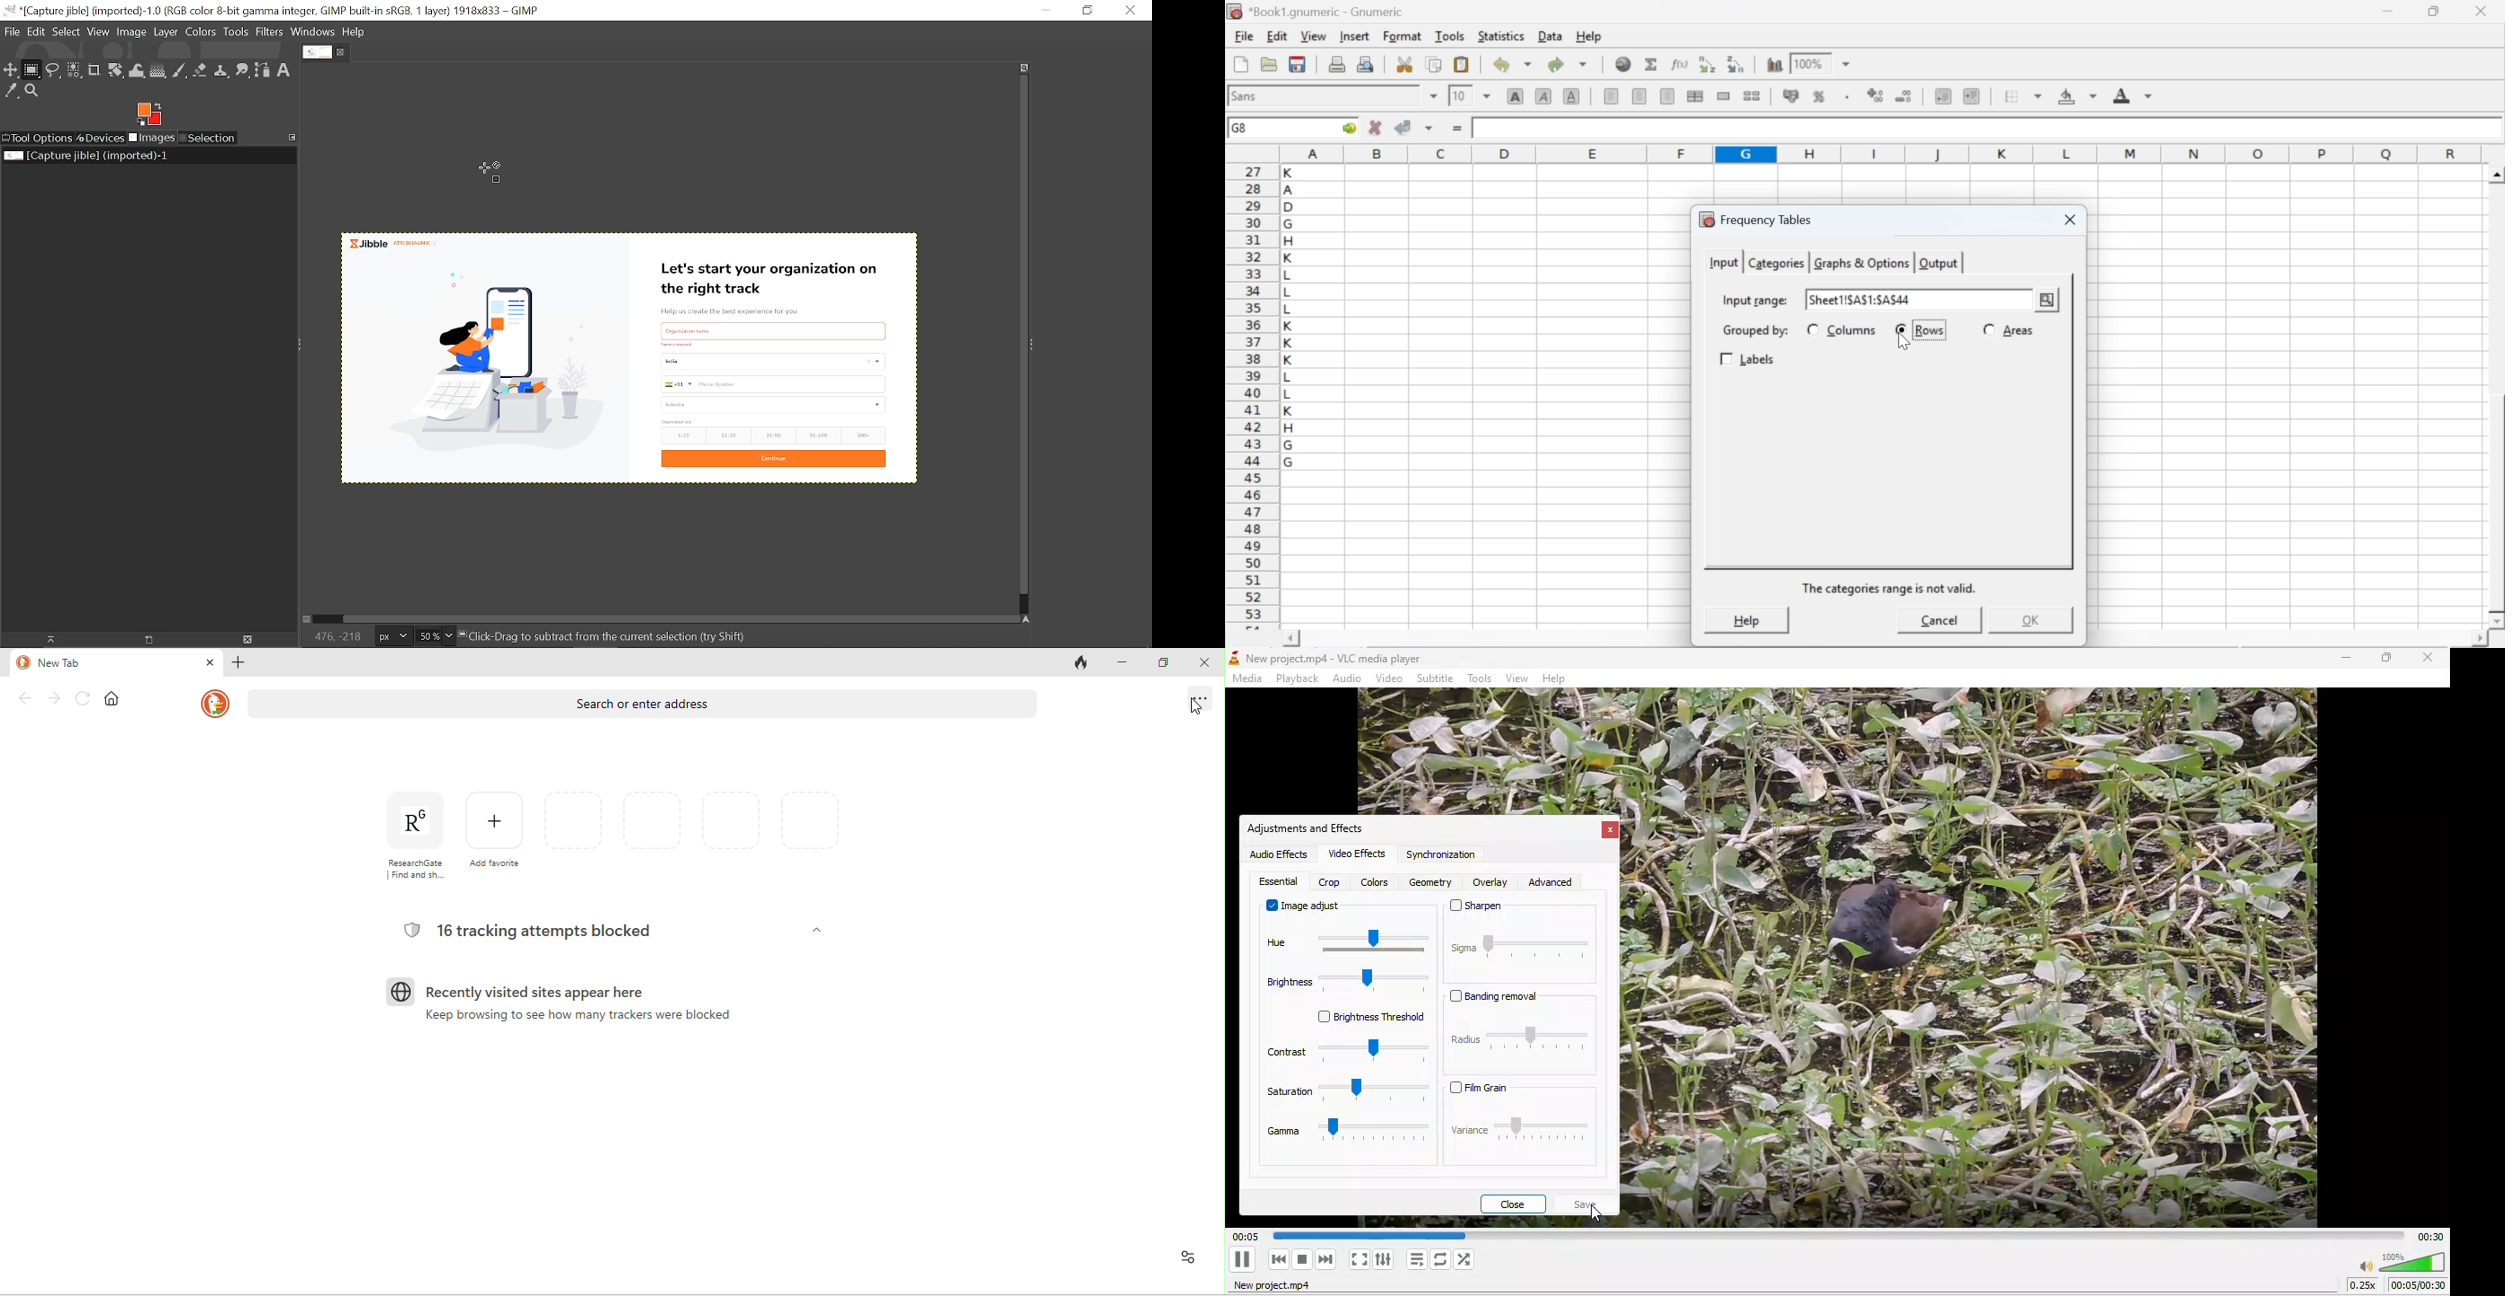 The image size is (2520, 1316). Describe the element at coordinates (116, 700) in the screenshot. I see `home` at that location.